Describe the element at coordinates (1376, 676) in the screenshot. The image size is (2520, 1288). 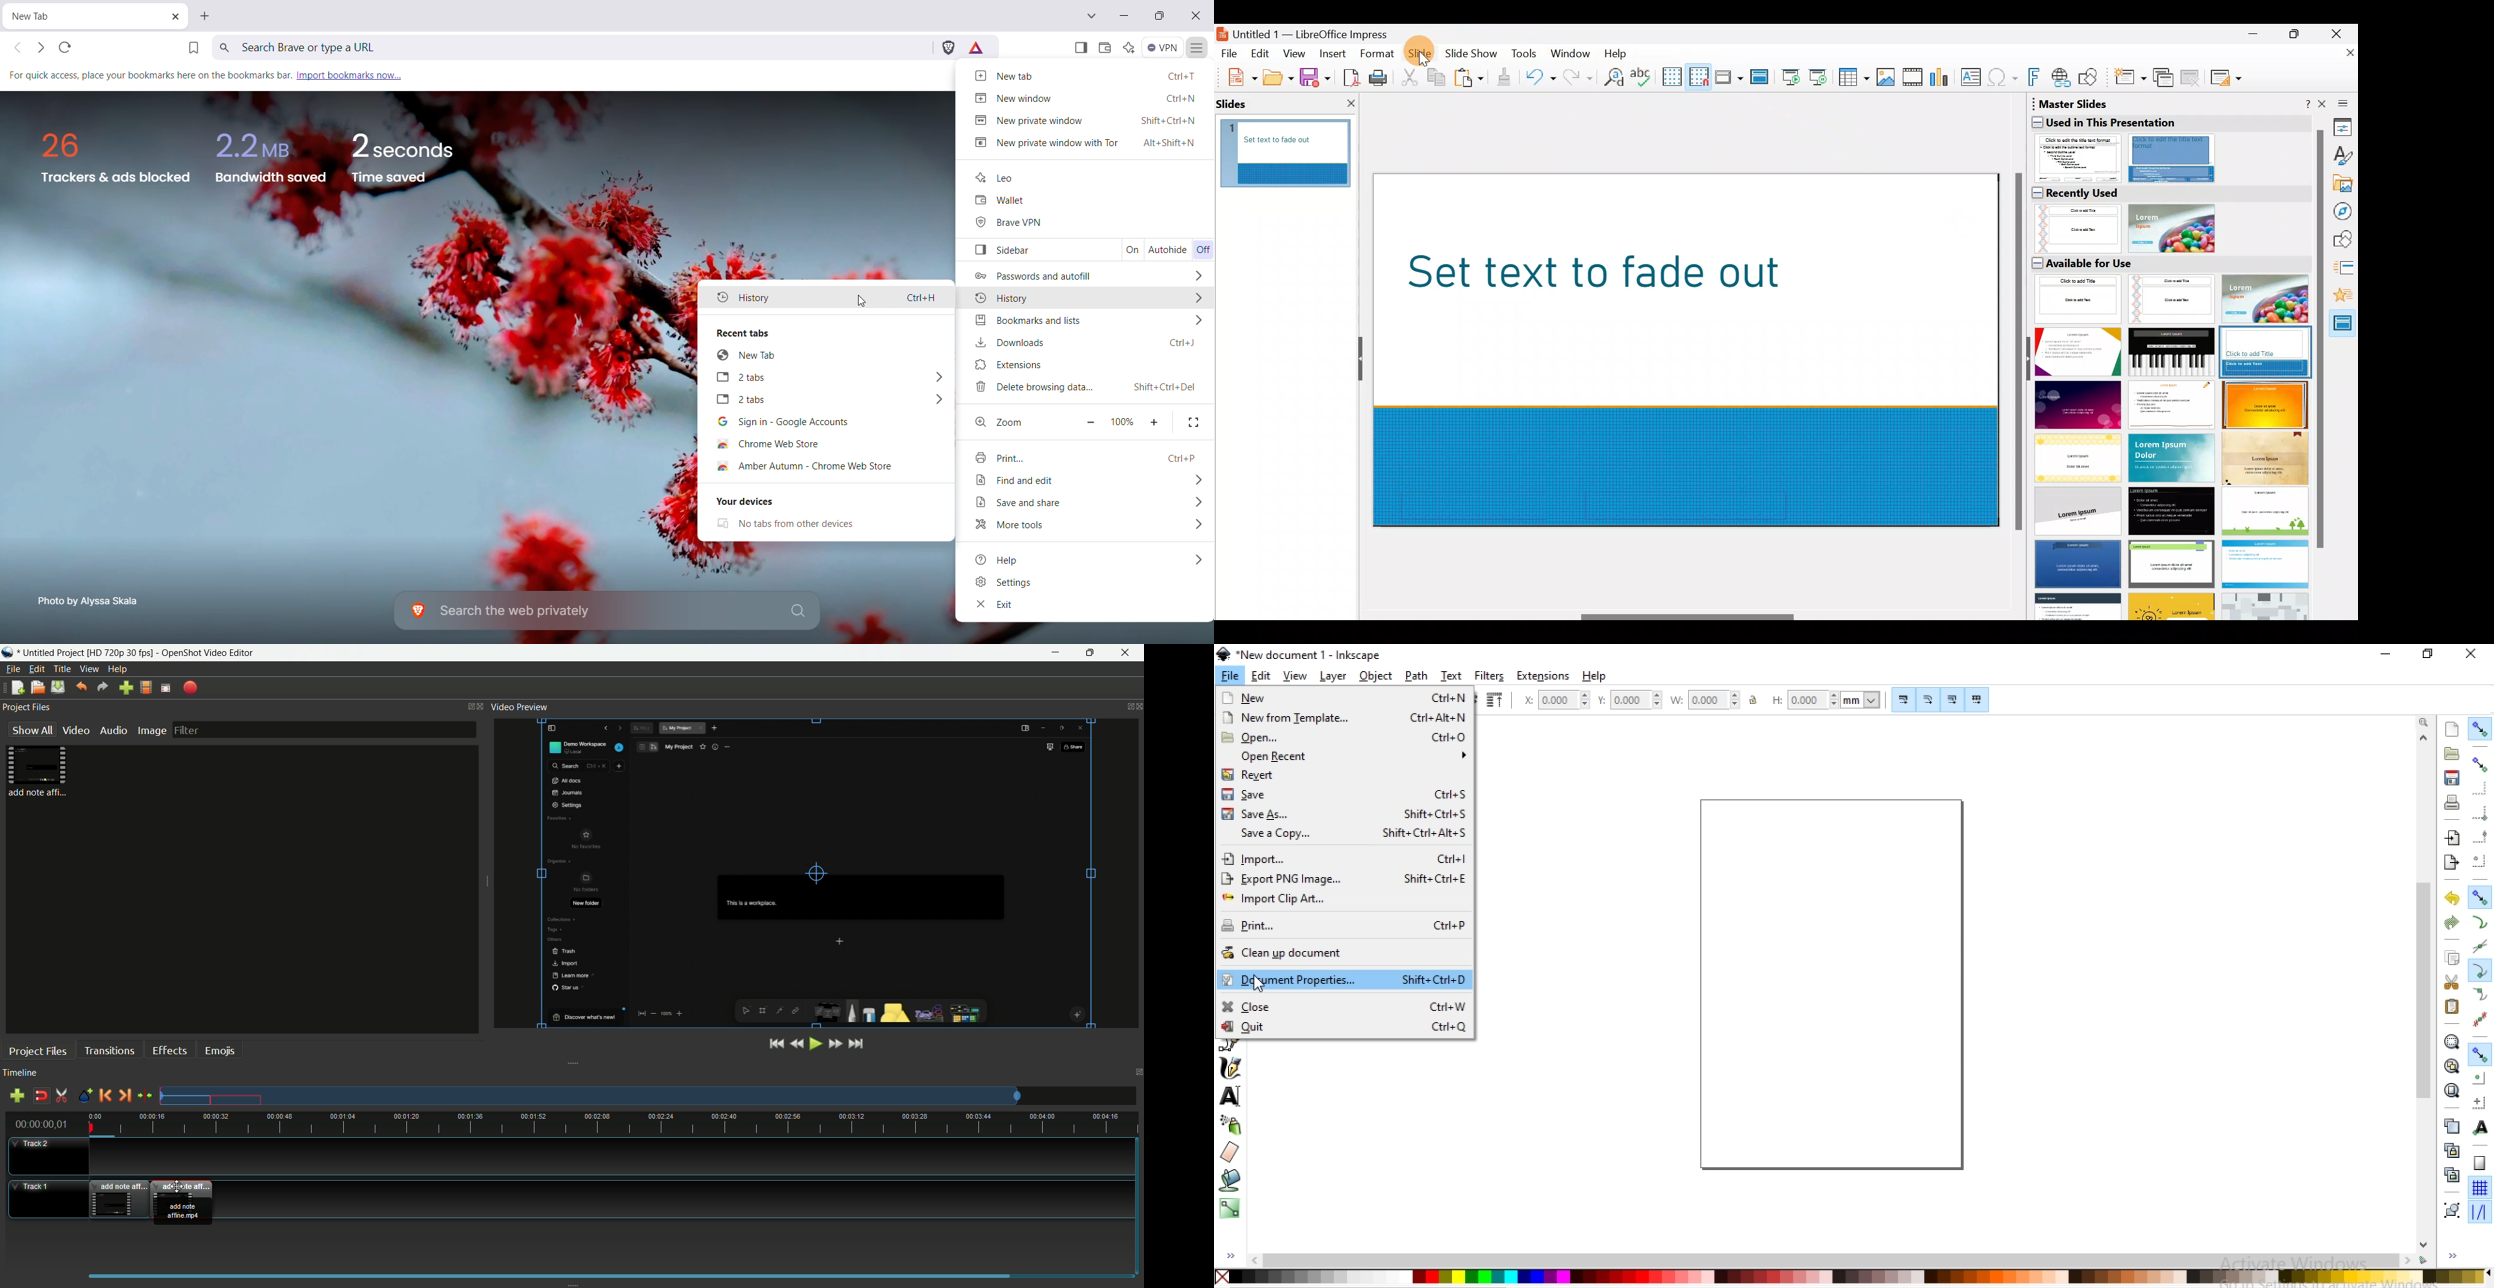
I see `object` at that location.